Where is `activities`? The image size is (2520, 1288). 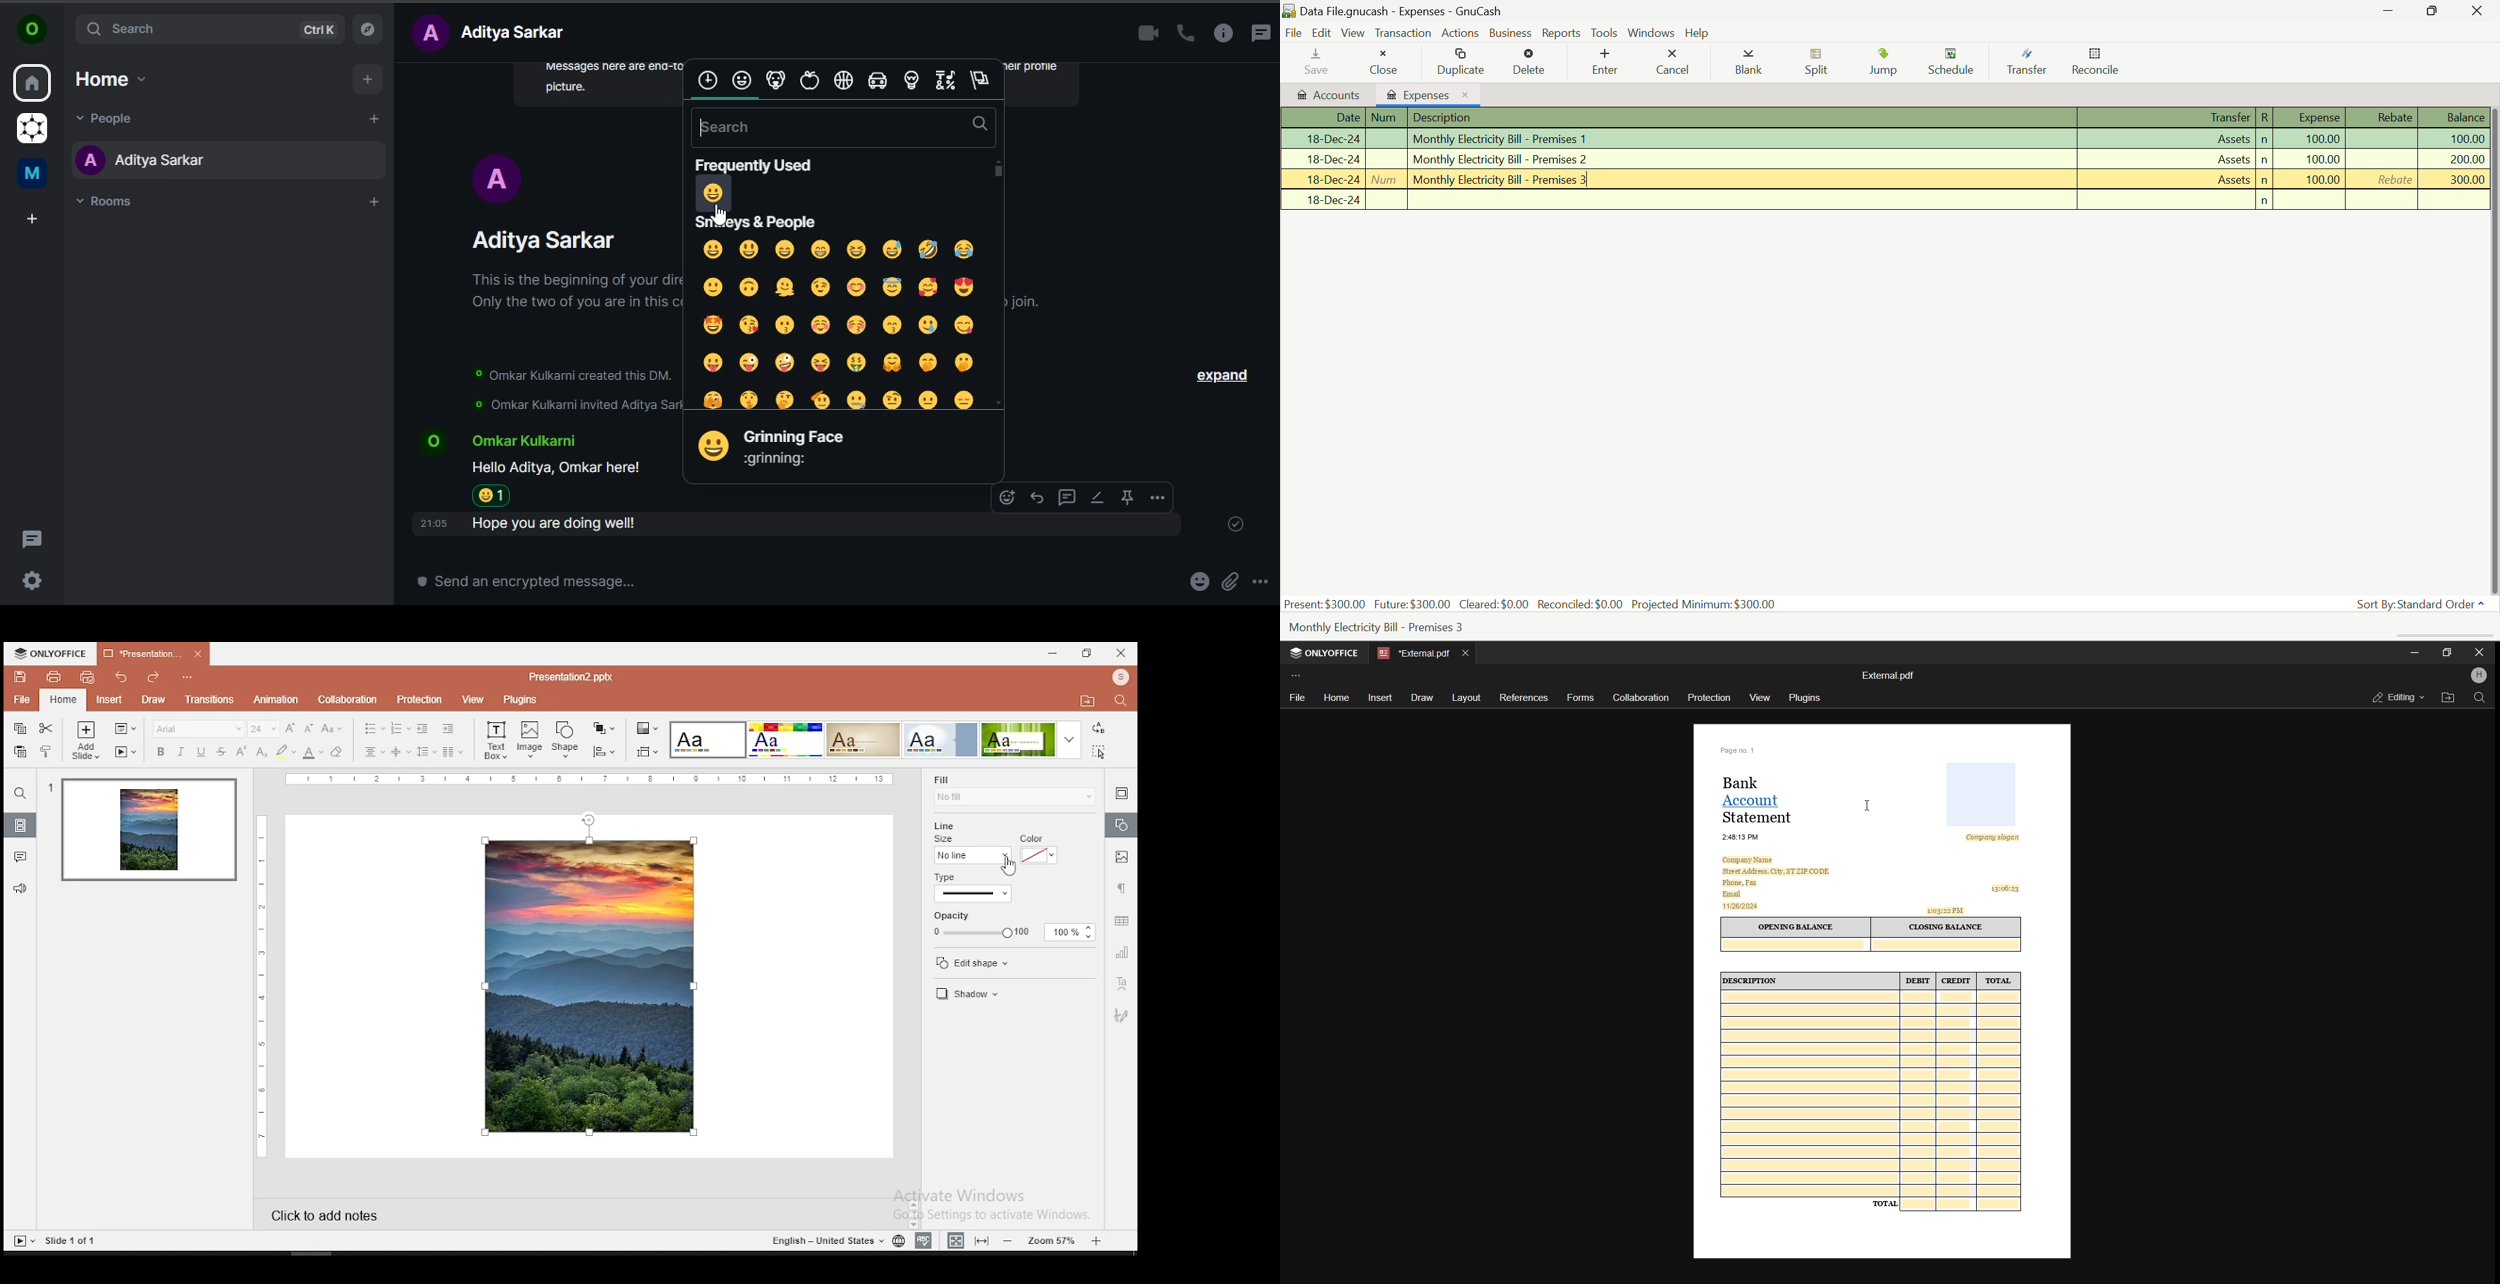 activities is located at coordinates (844, 81).